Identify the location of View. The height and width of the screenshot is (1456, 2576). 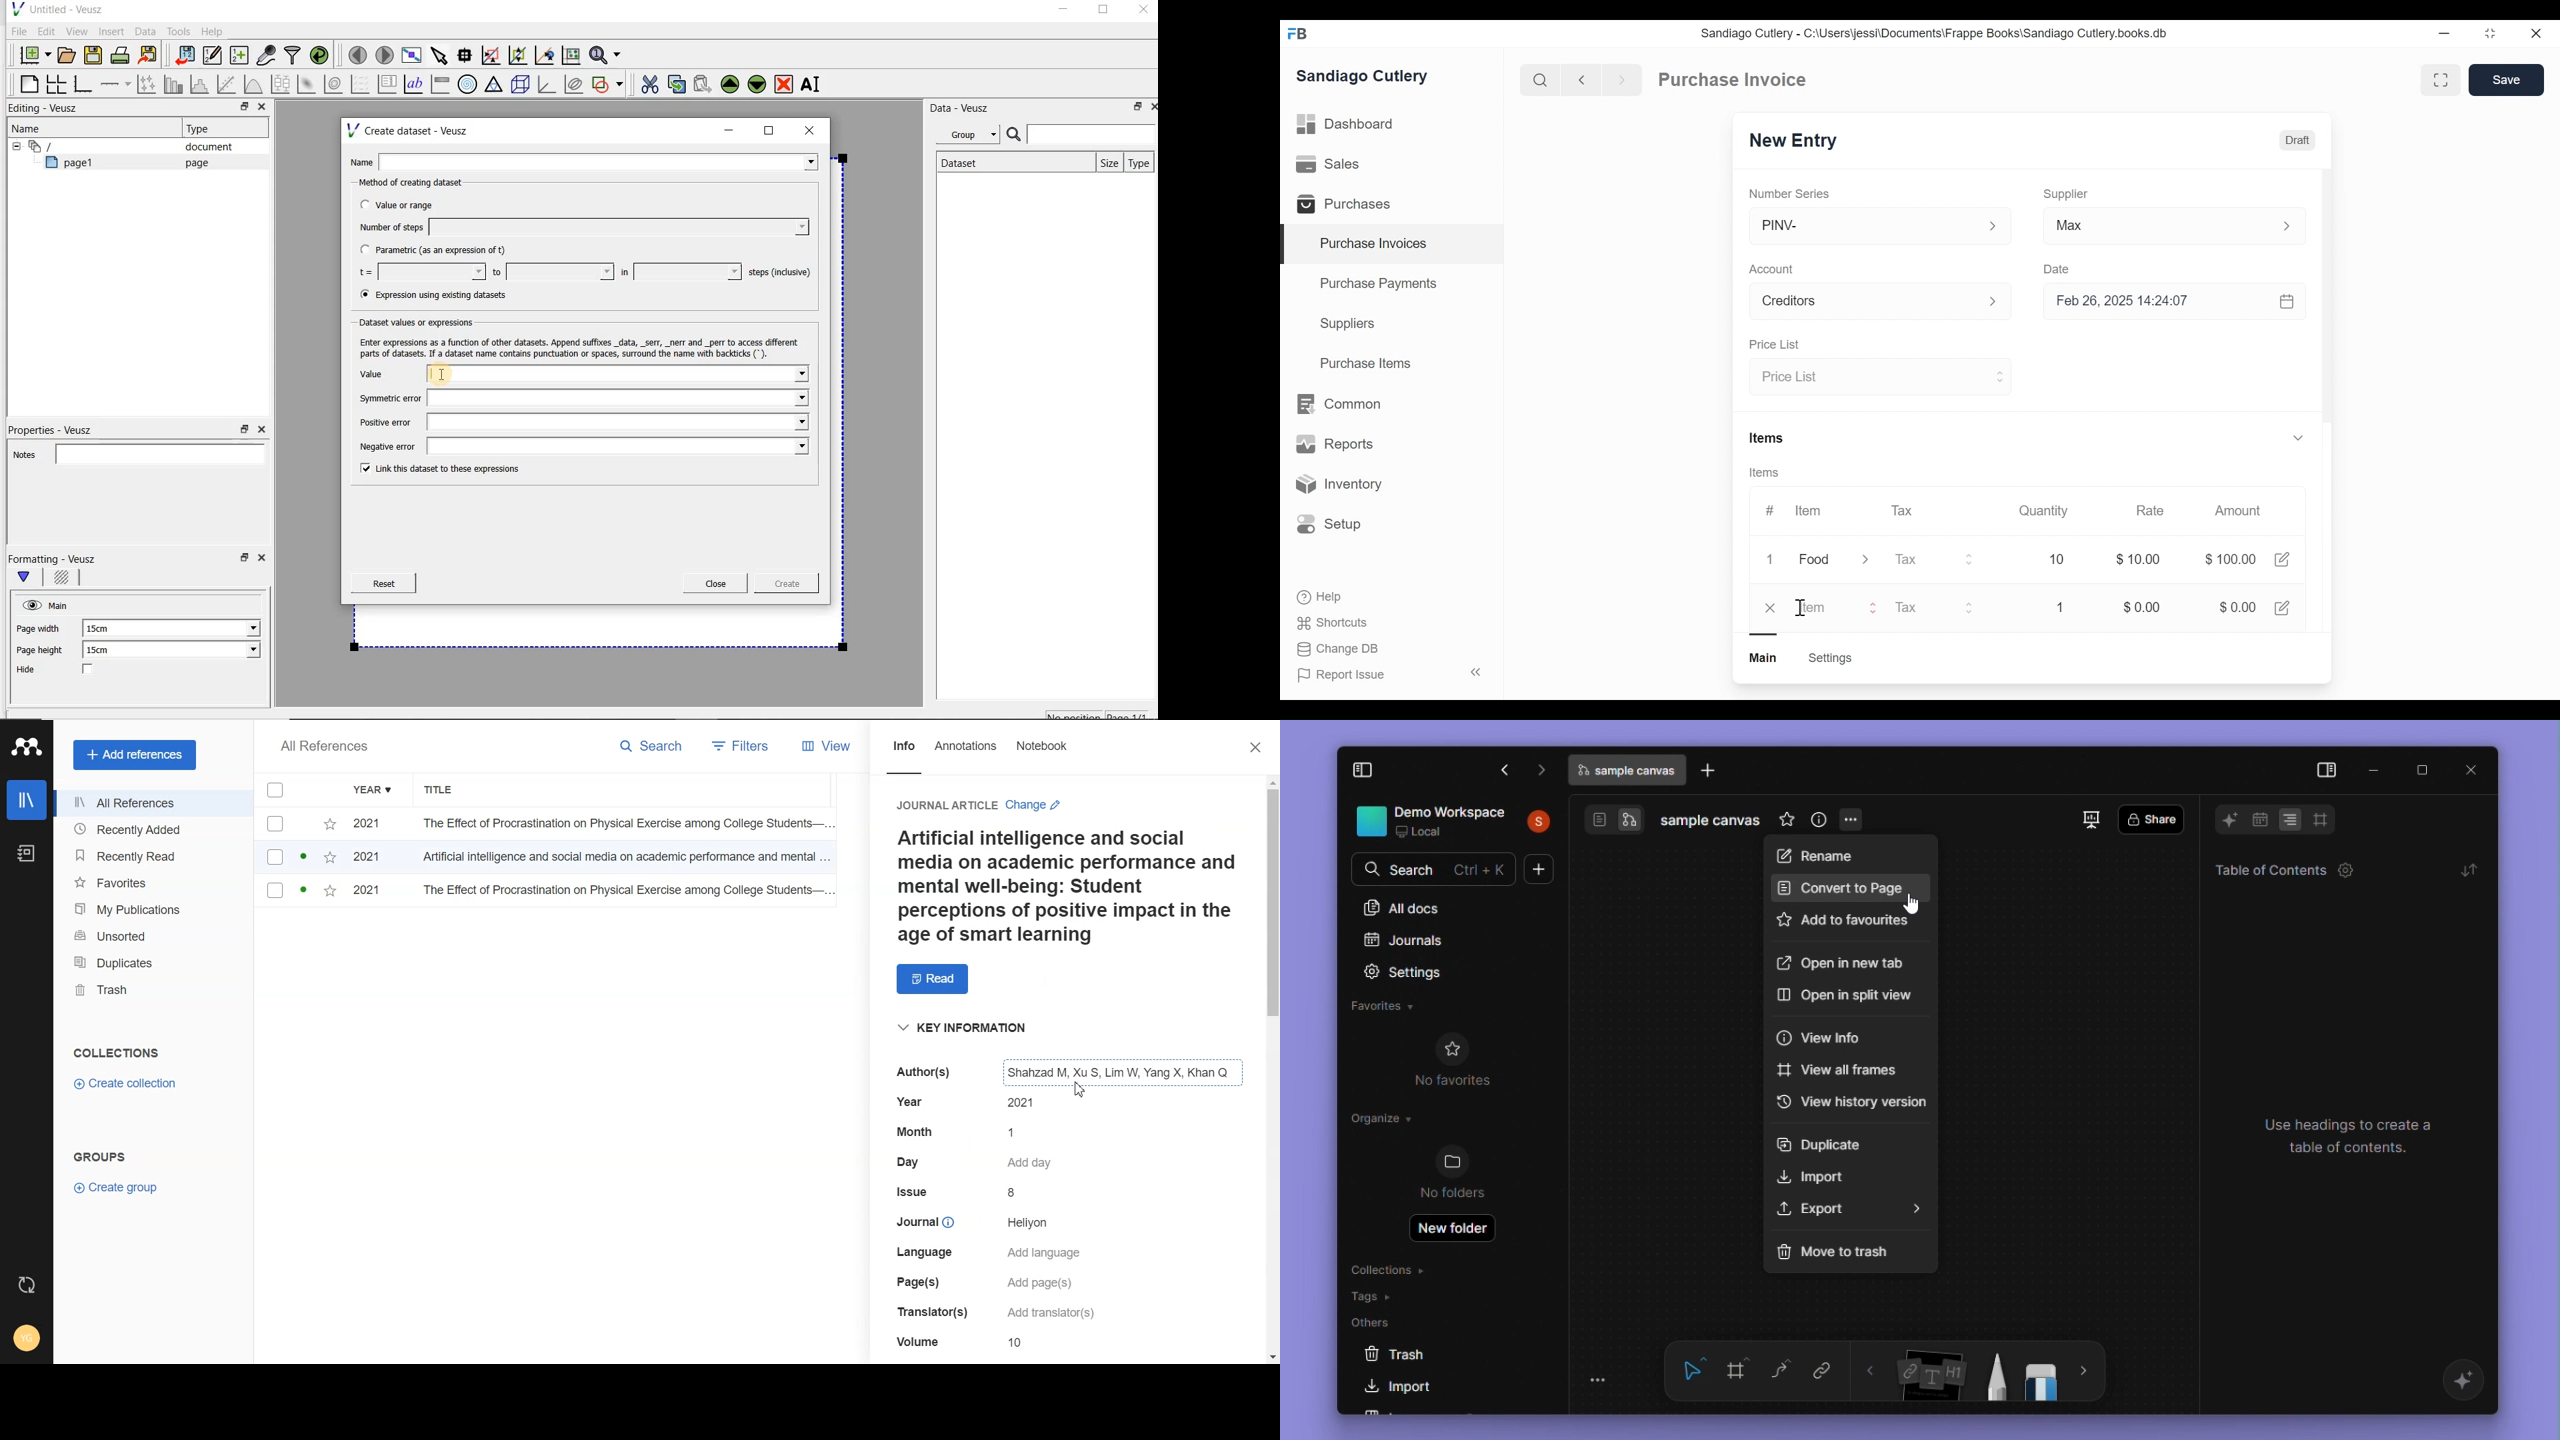
(77, 30).